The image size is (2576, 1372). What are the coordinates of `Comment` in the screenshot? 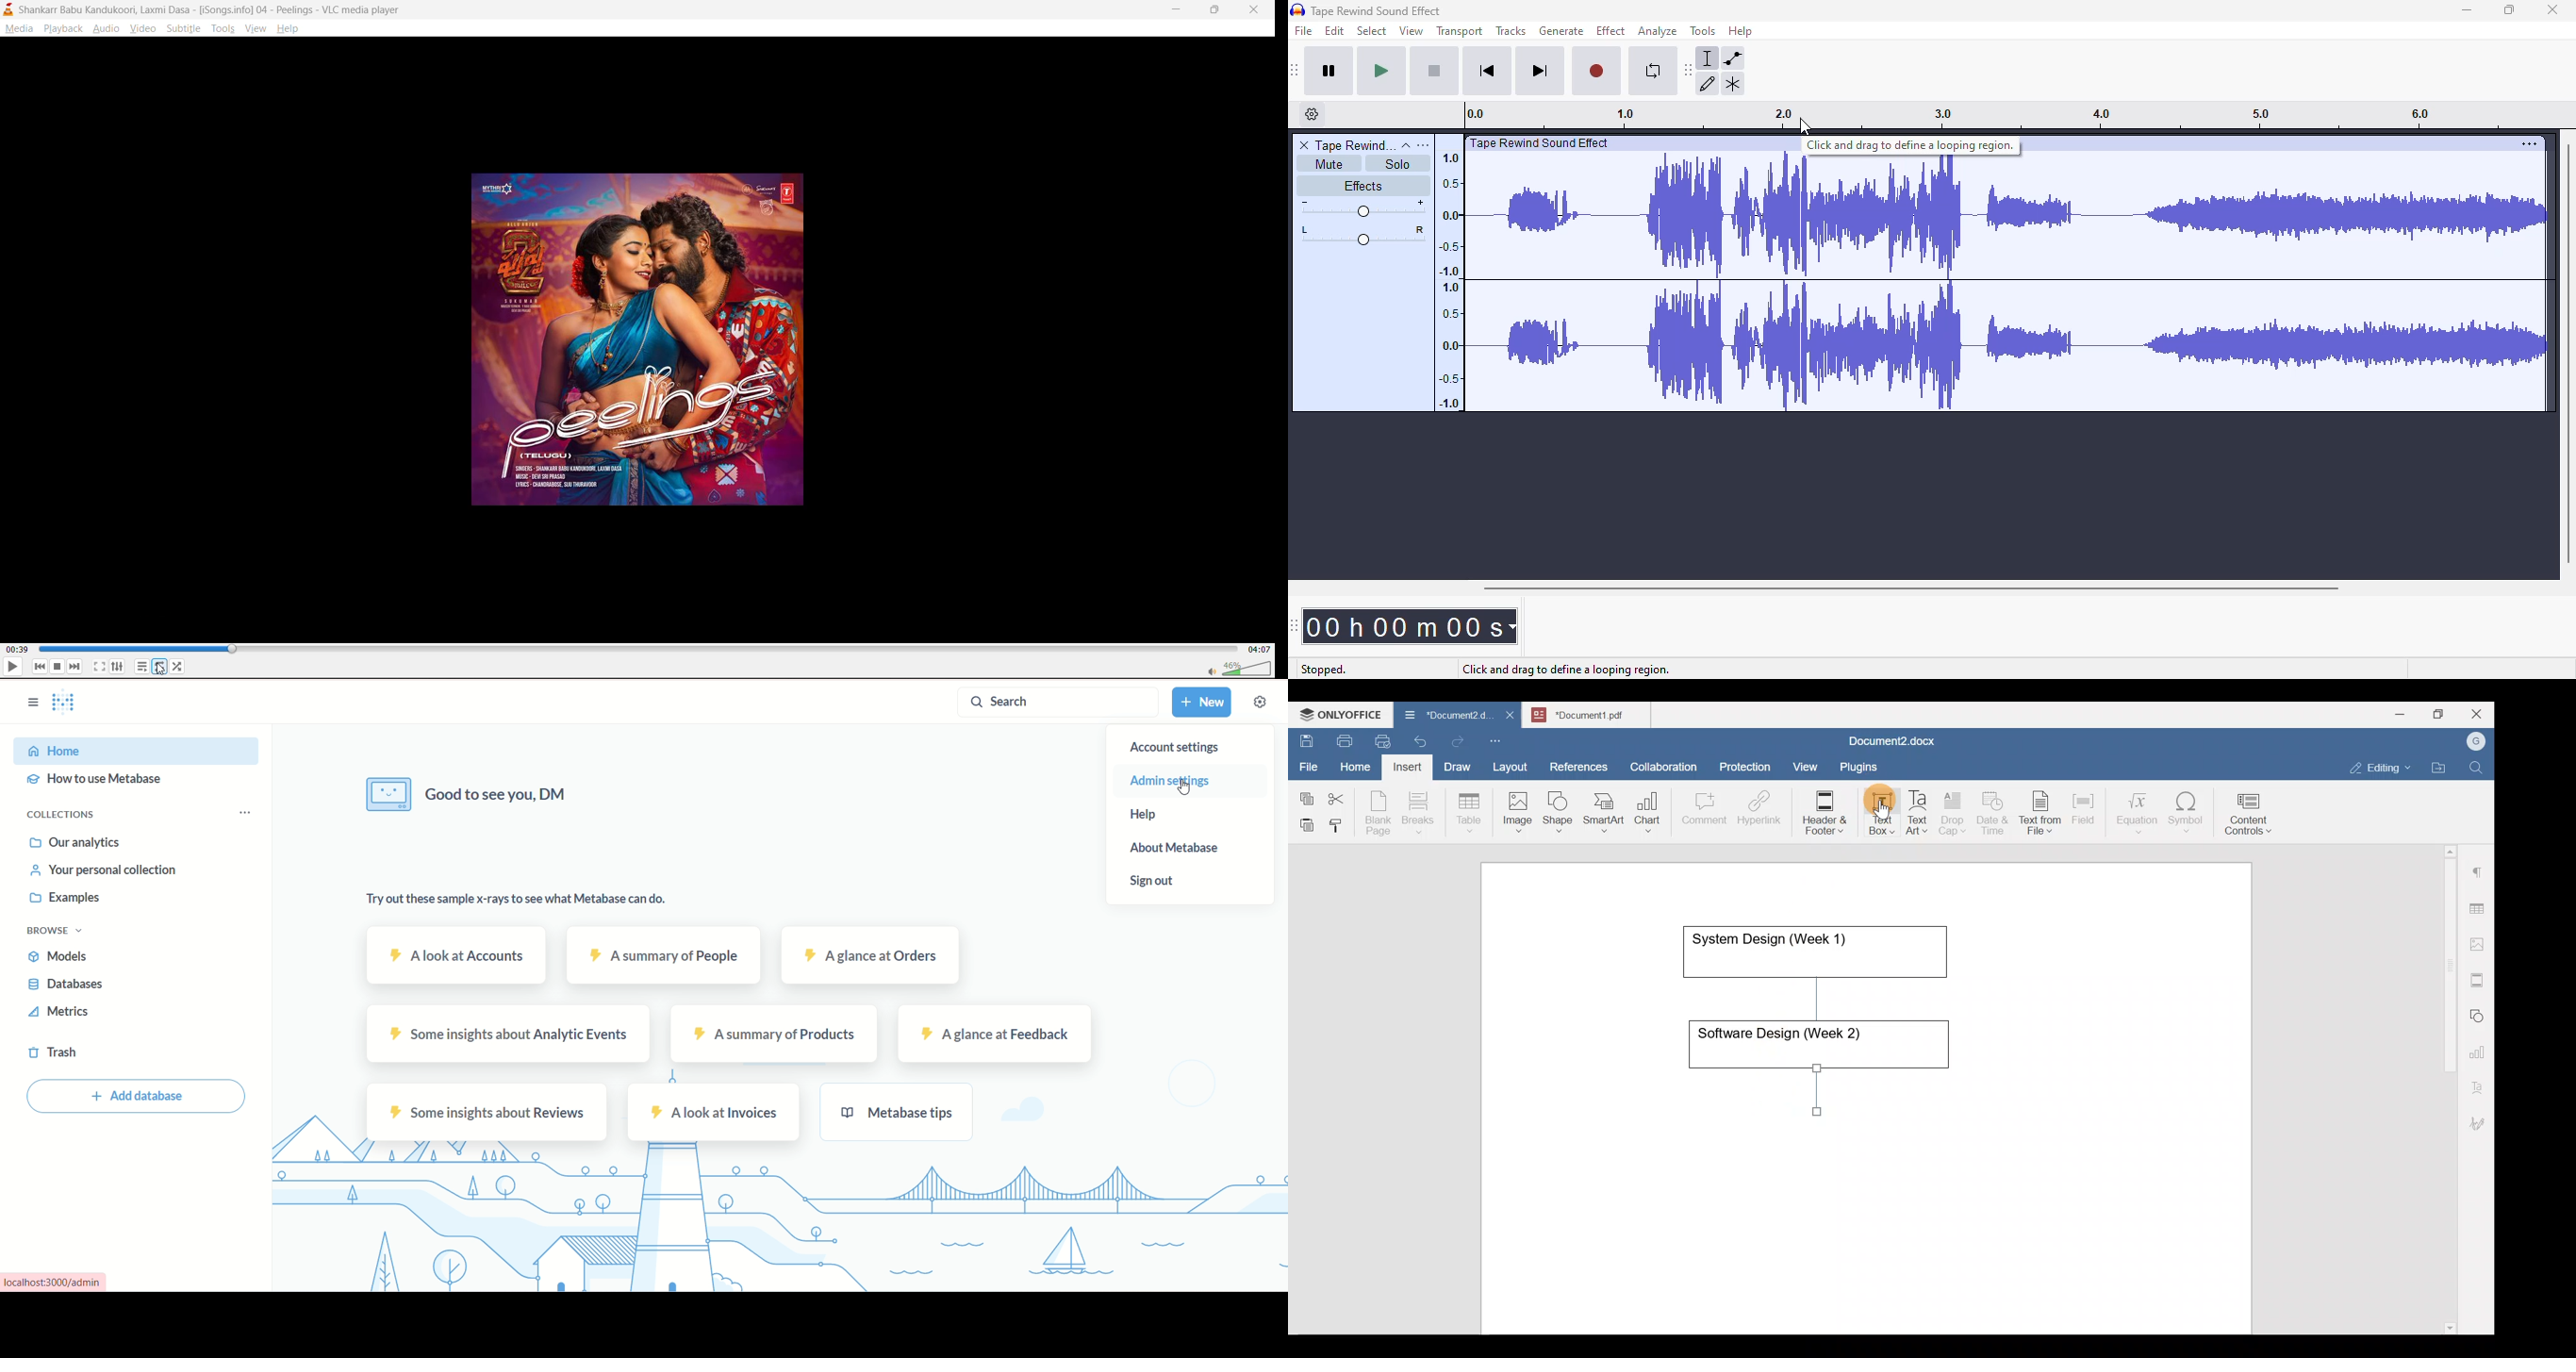 It's located at (1700, 812).